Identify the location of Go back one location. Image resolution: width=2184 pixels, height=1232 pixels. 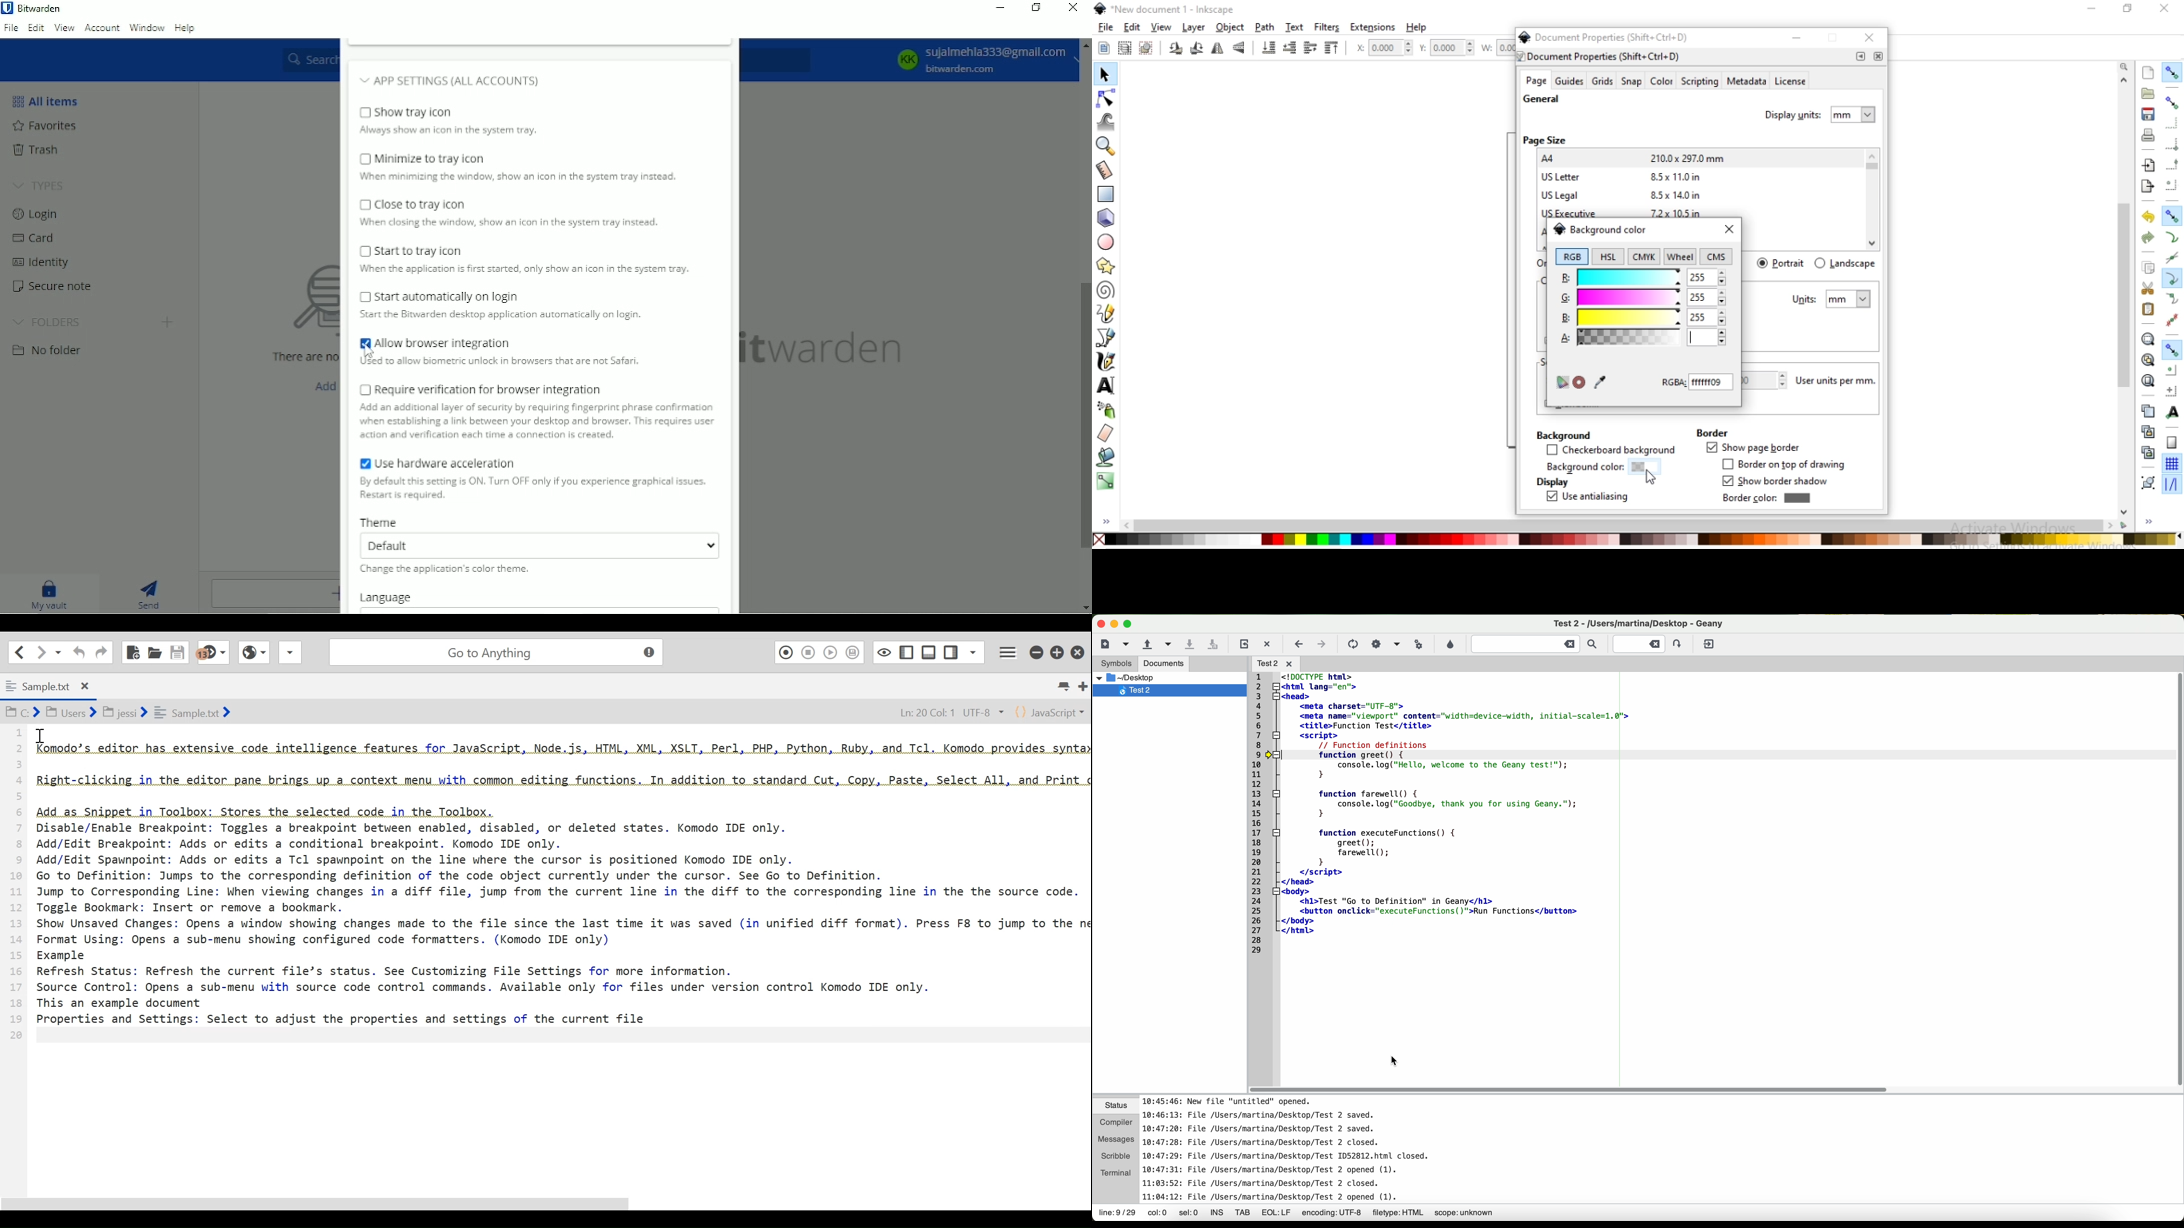
(19, 652).